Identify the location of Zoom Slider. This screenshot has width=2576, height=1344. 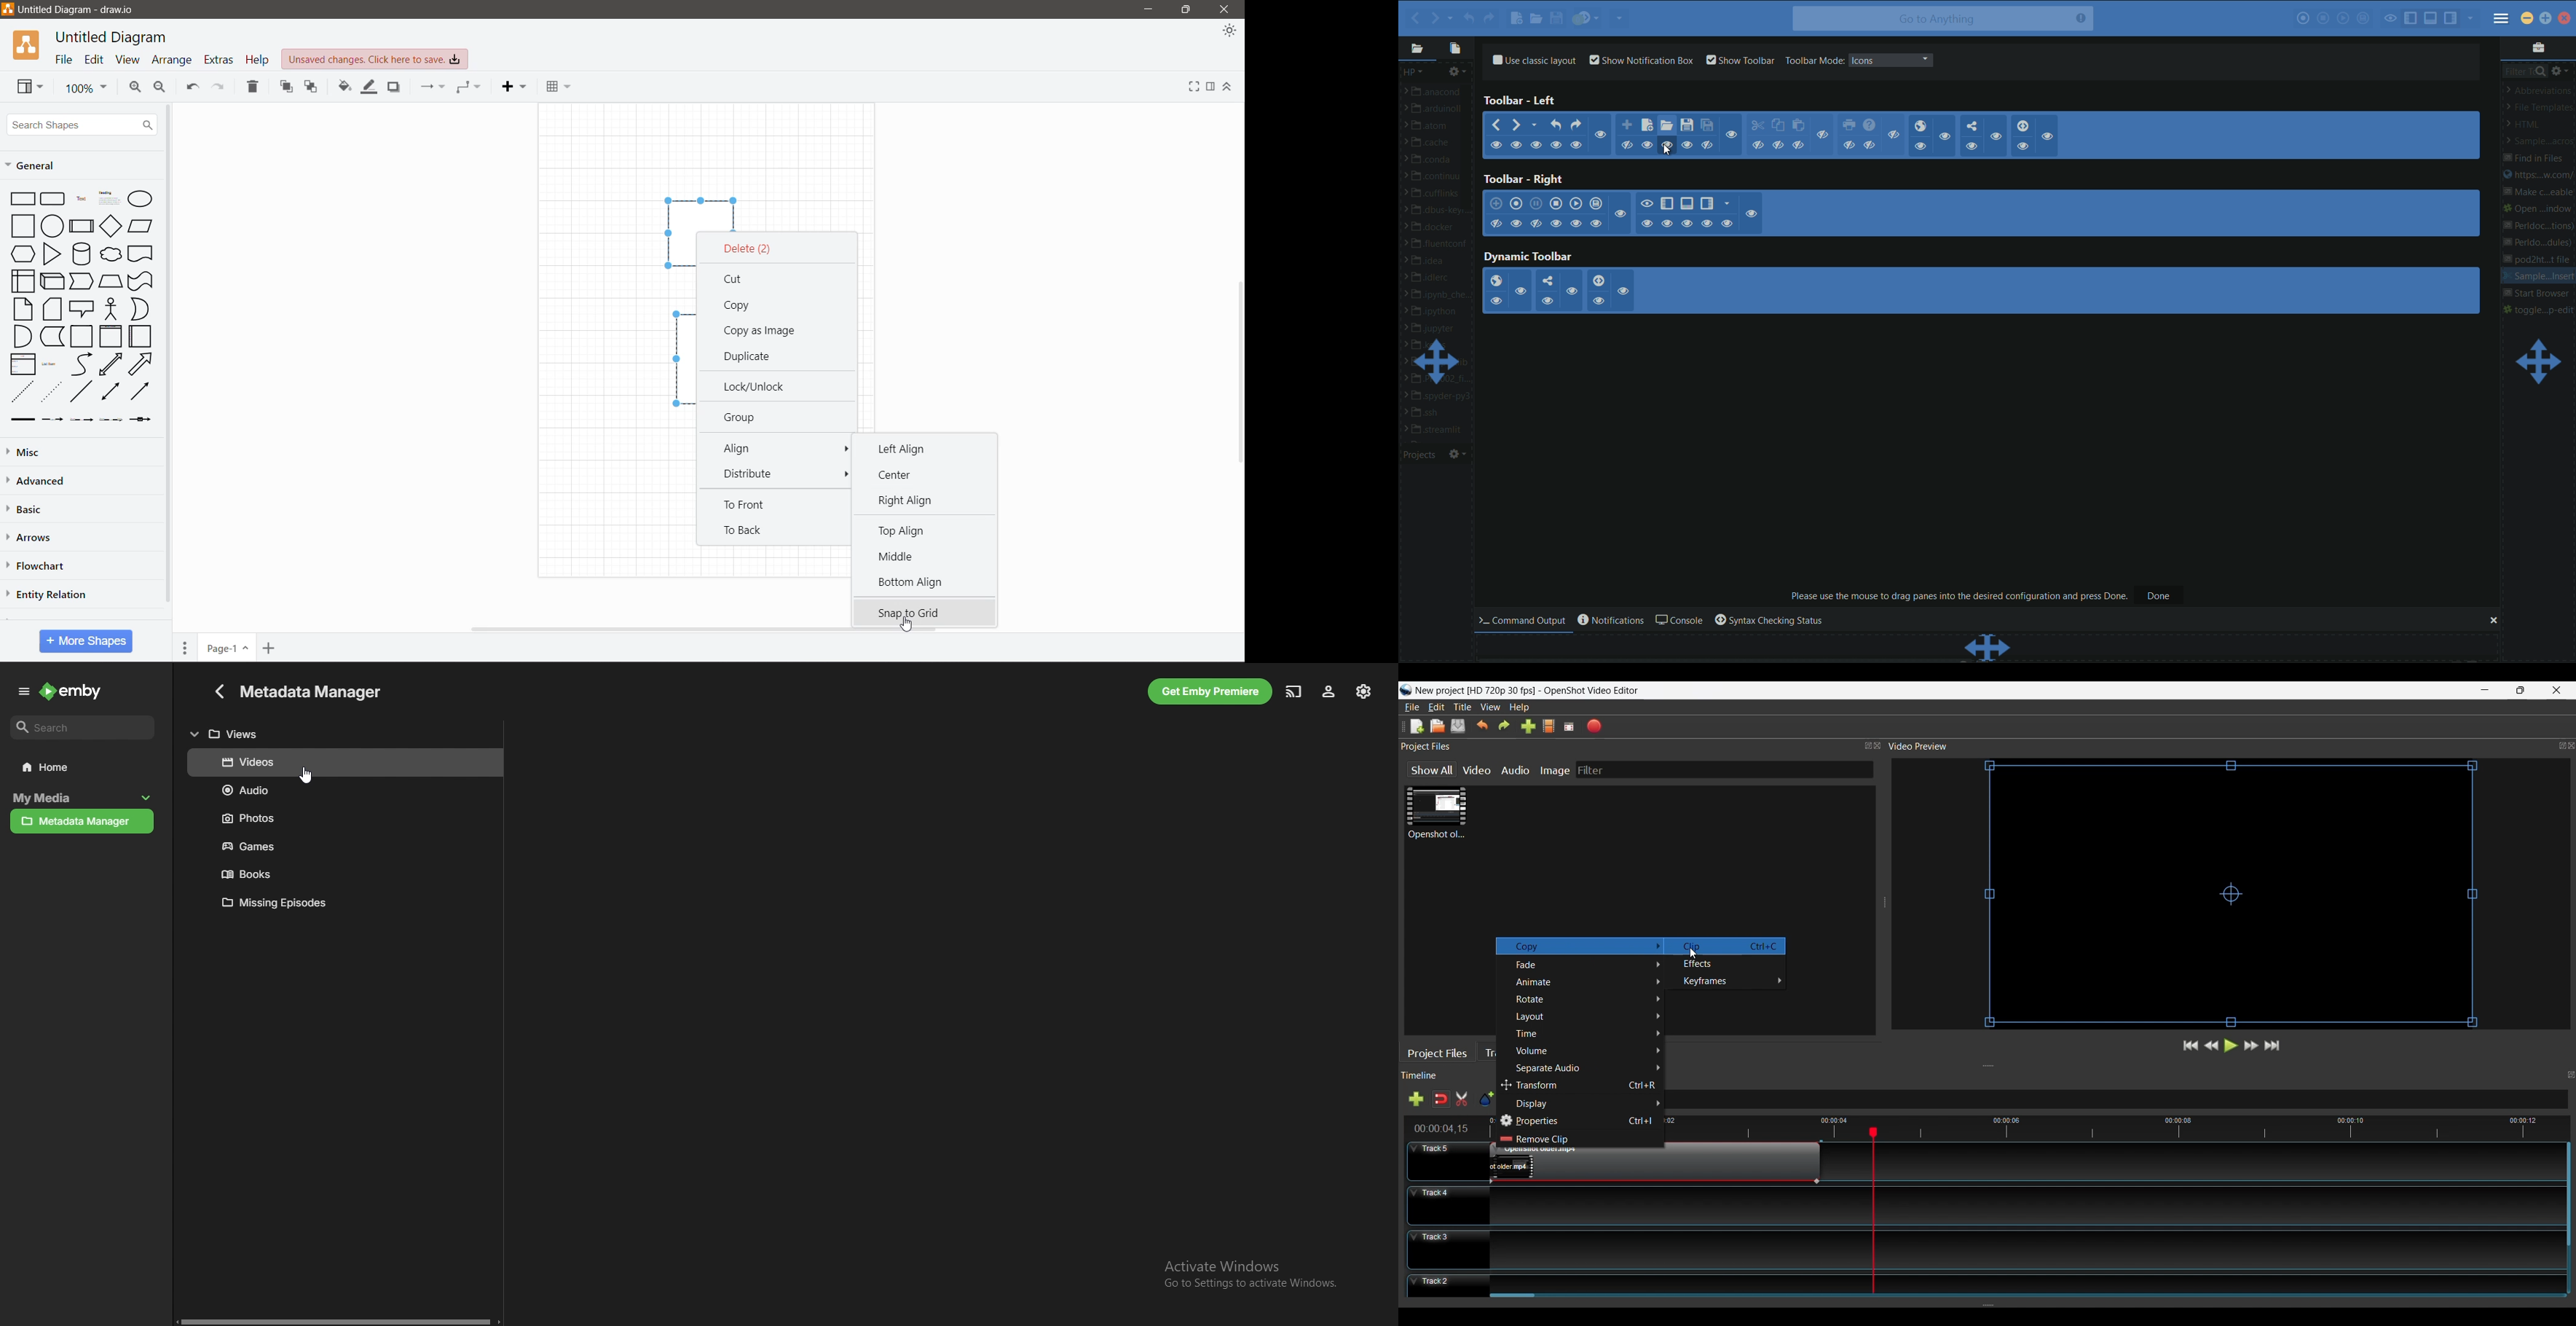
(2122, 1100).